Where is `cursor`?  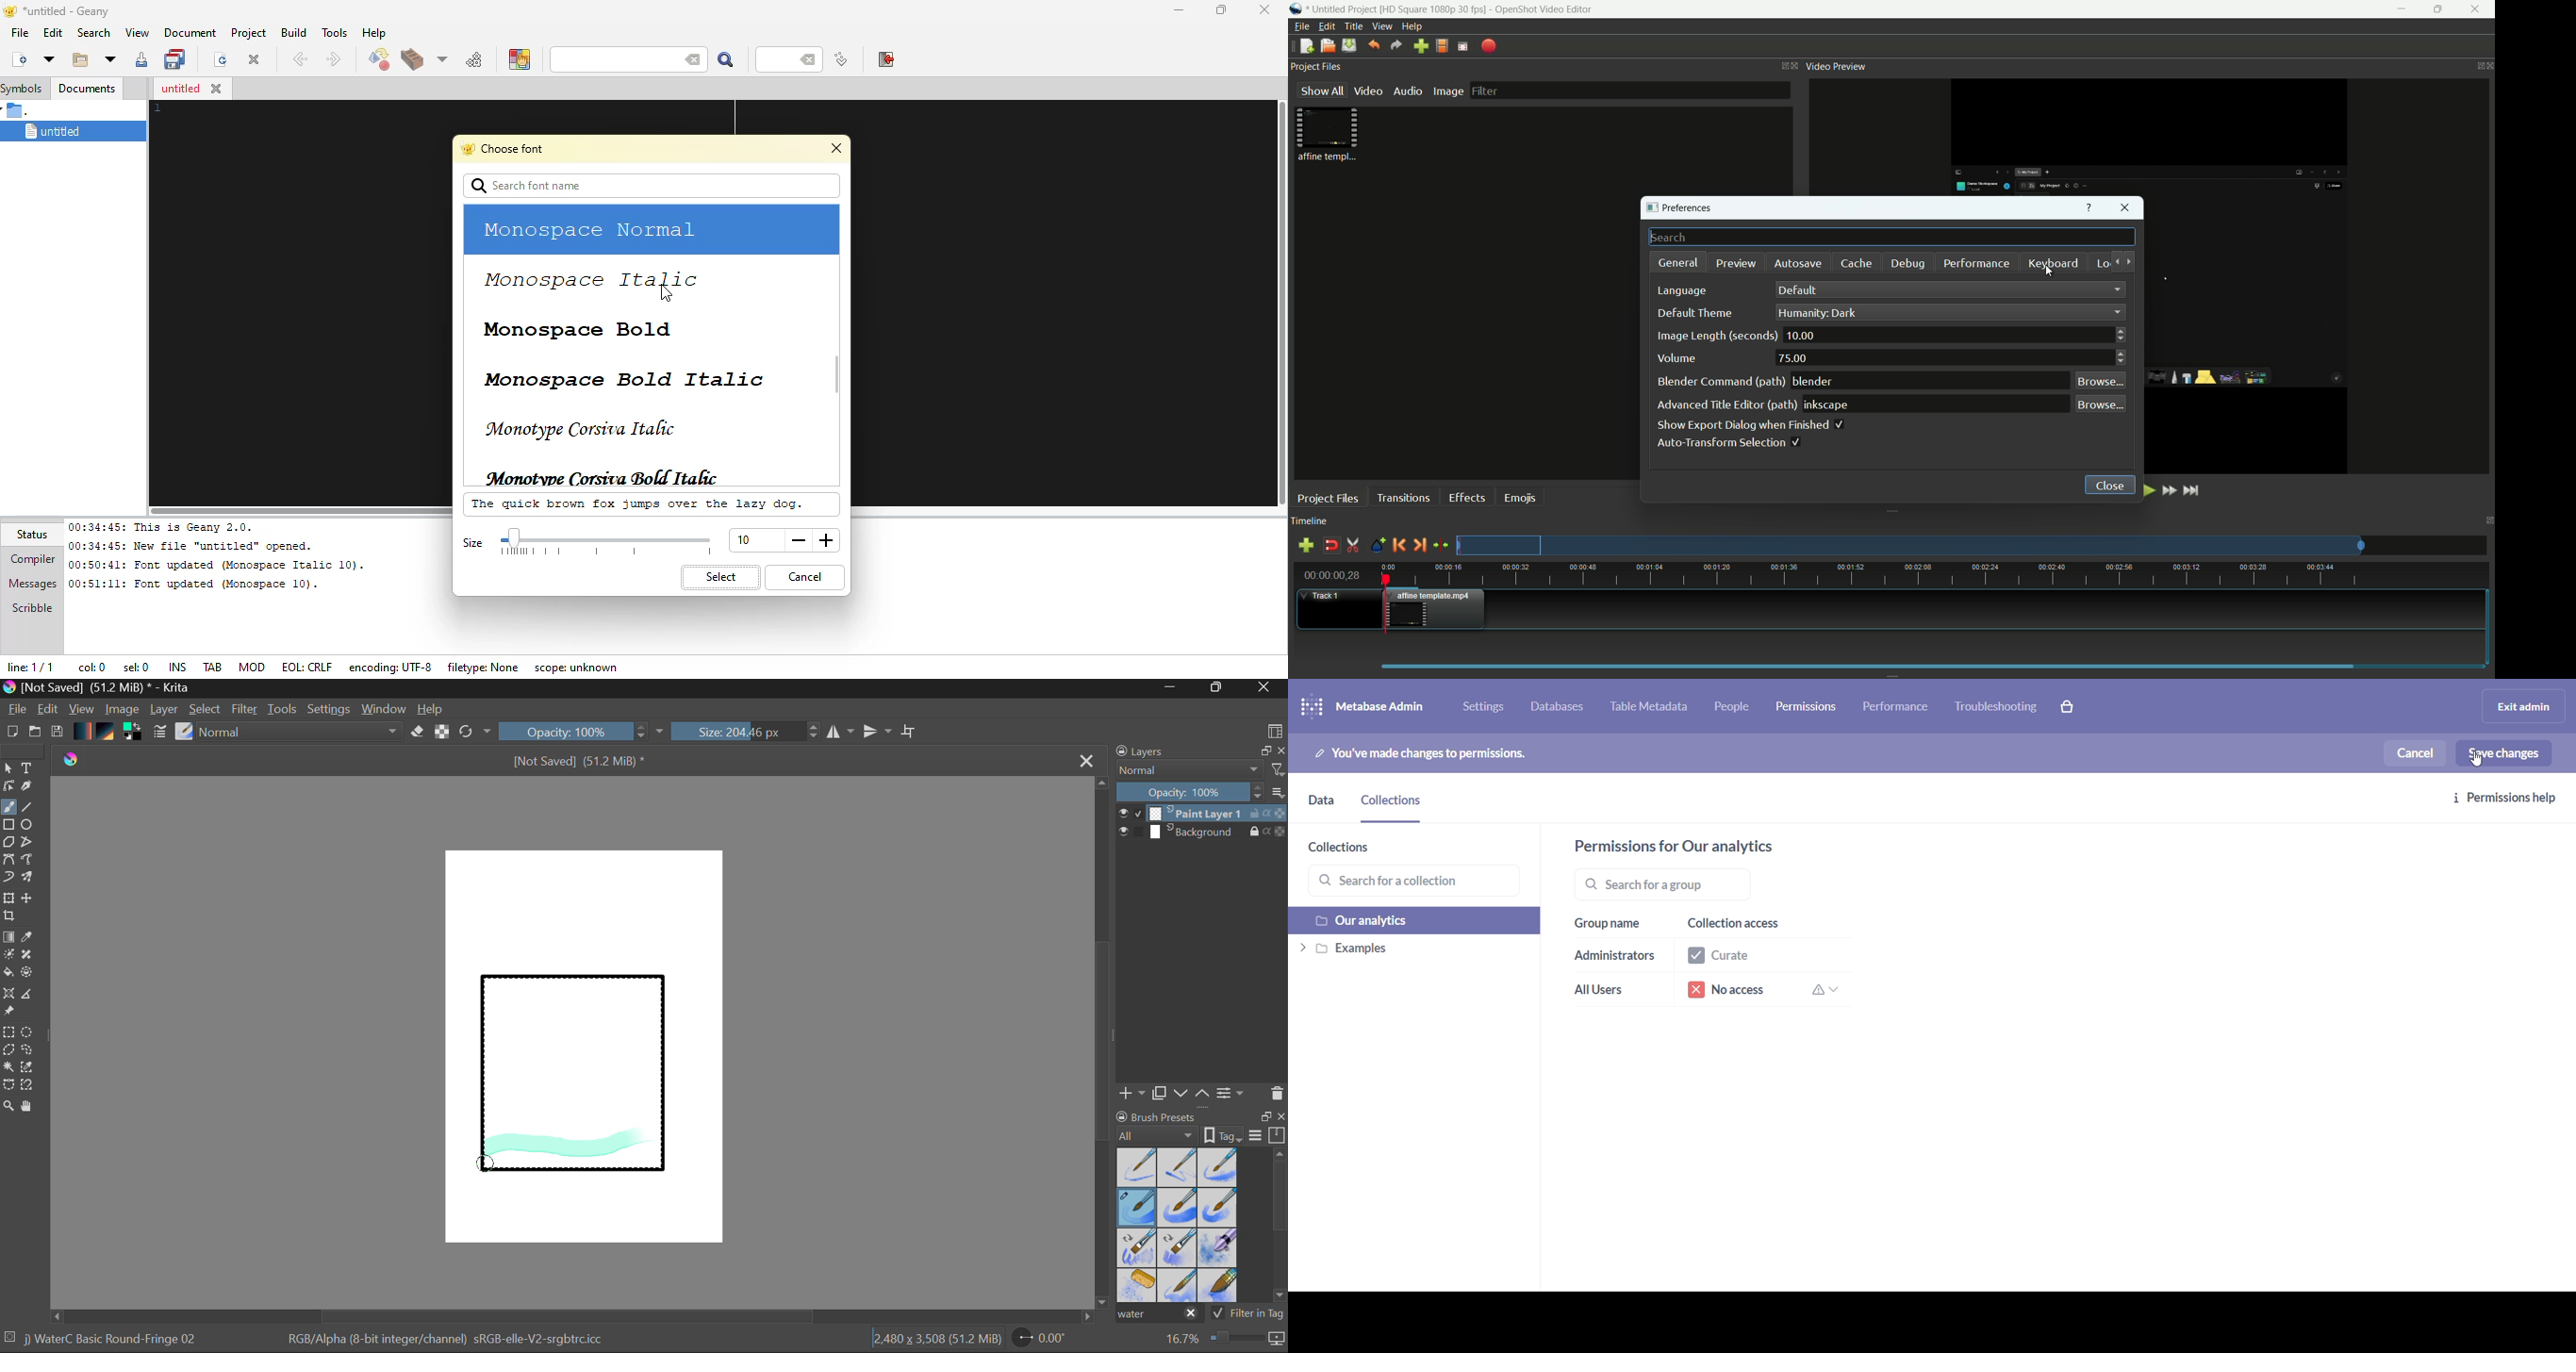
cursor is located at coordinates (2054, 272).